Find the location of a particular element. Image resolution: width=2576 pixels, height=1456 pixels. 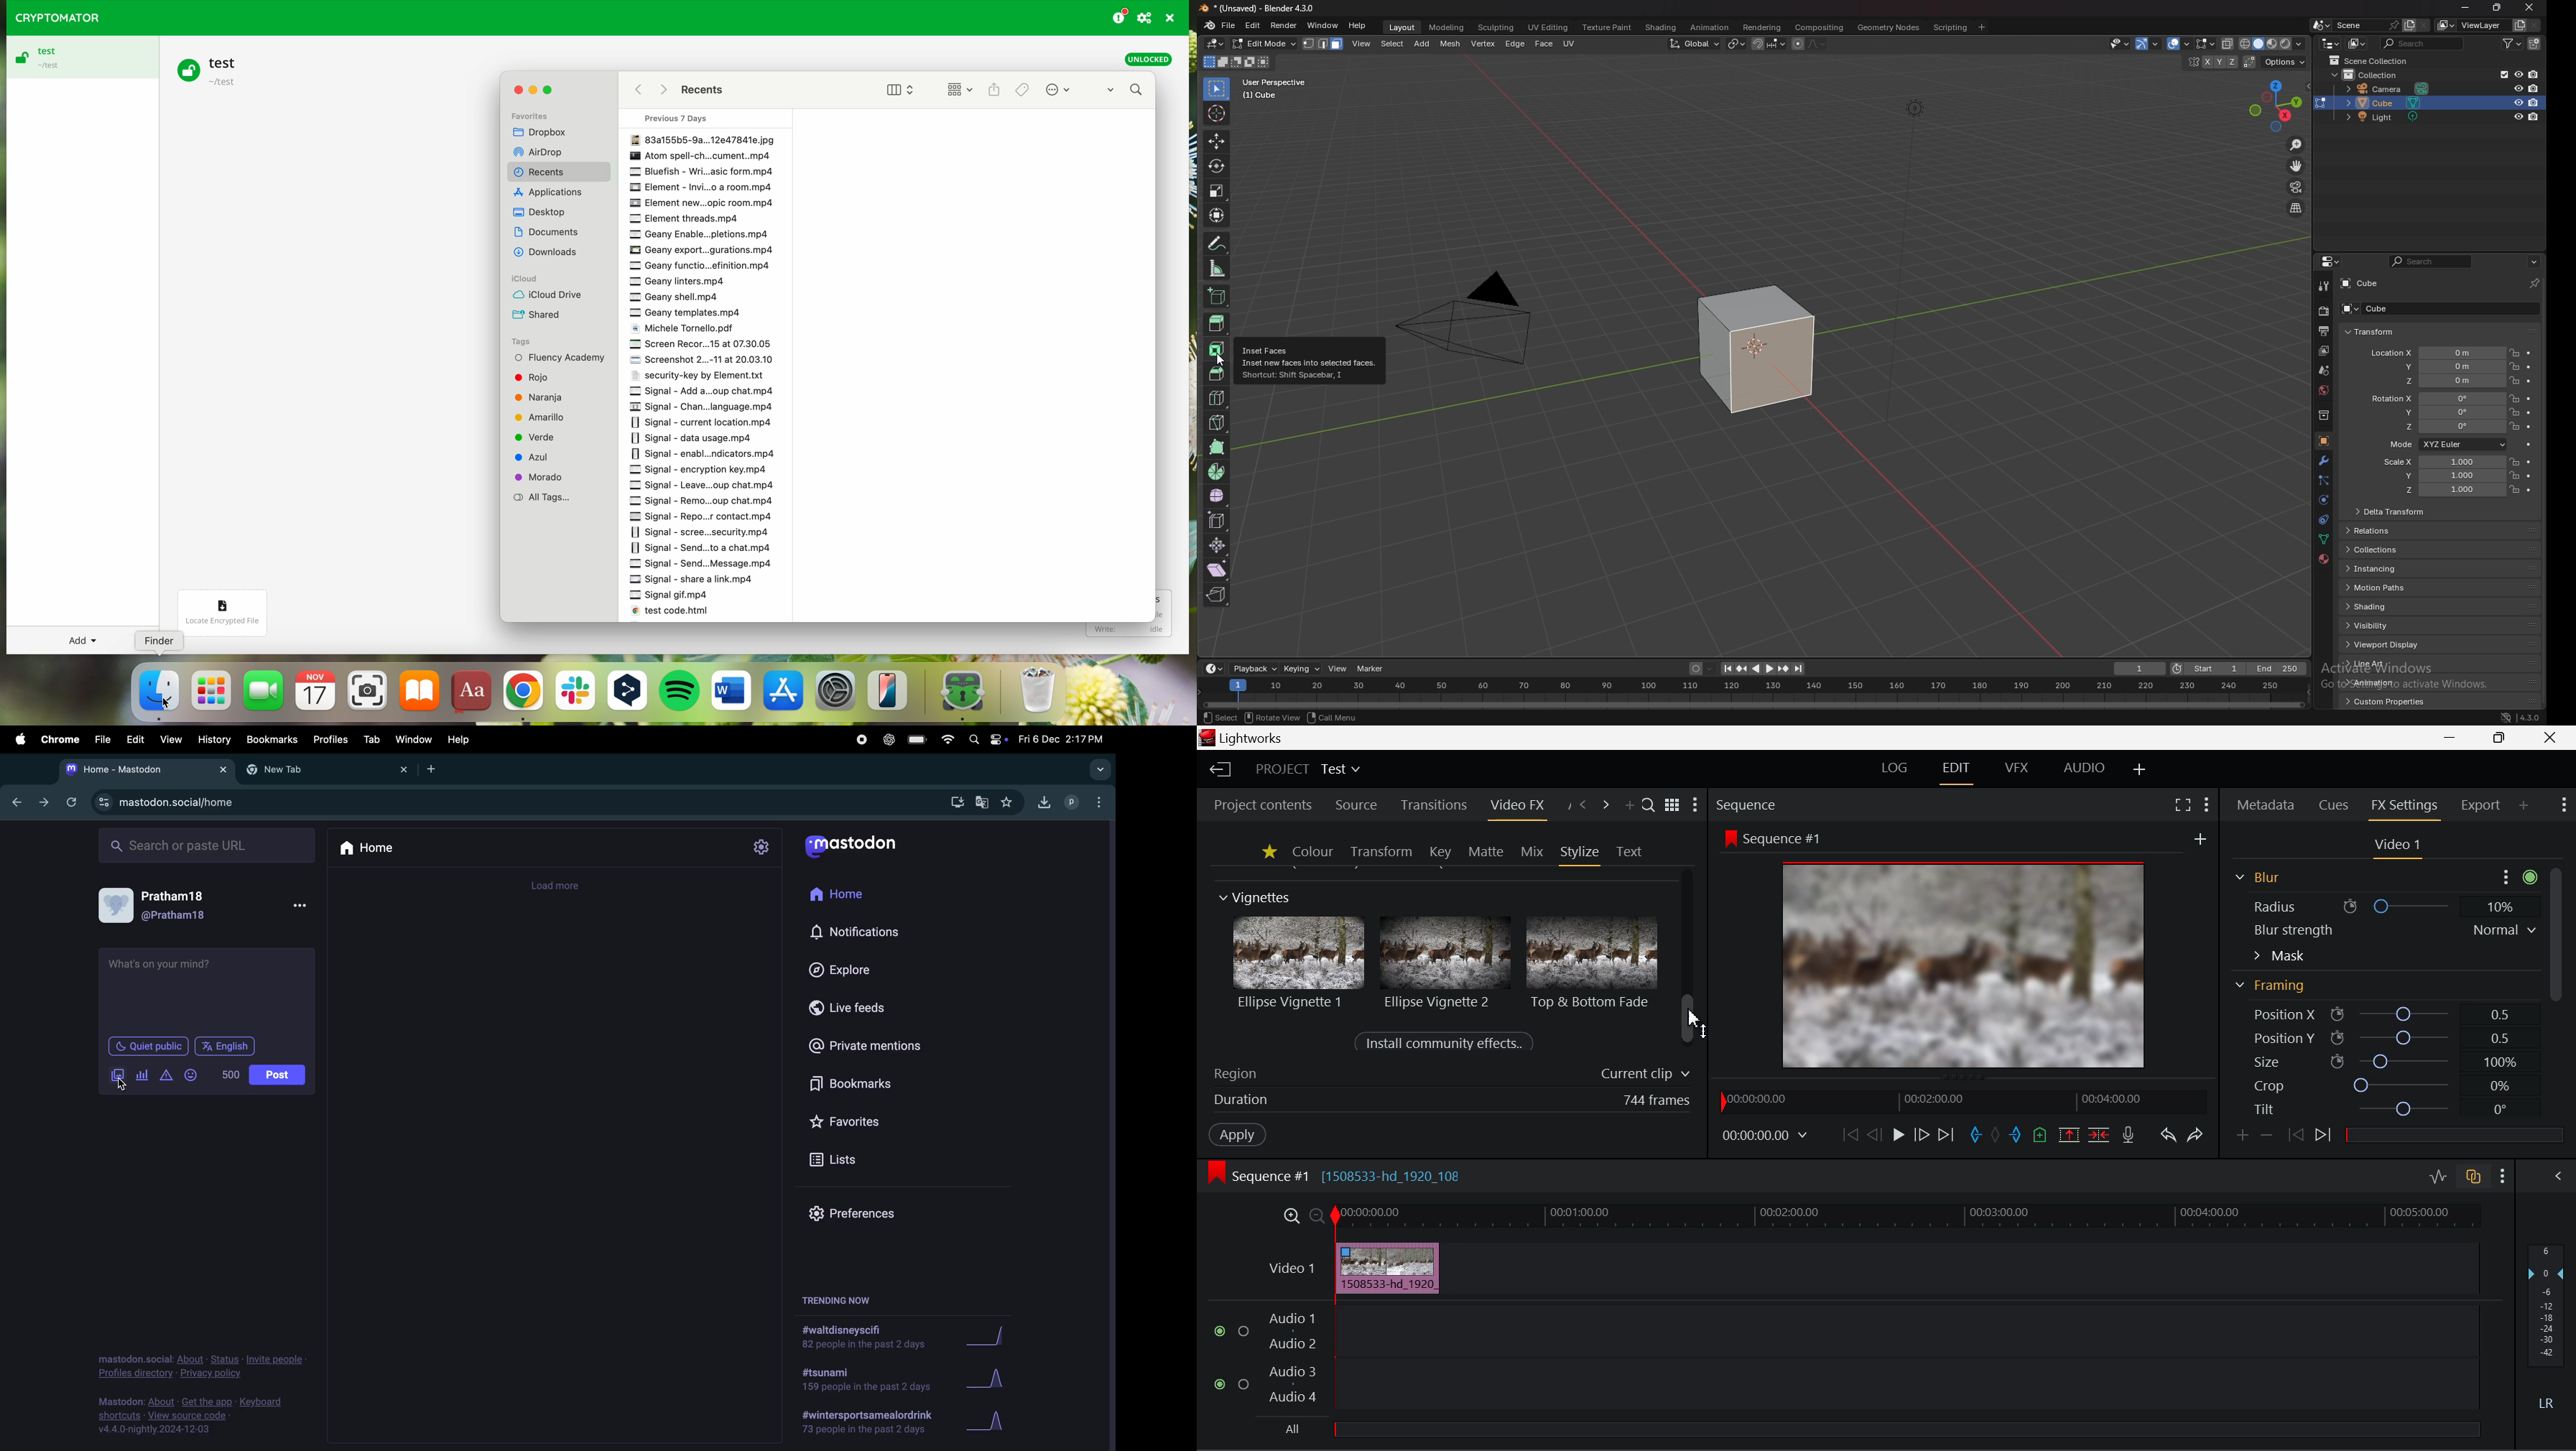

select is located at coordinates (1392, 44).